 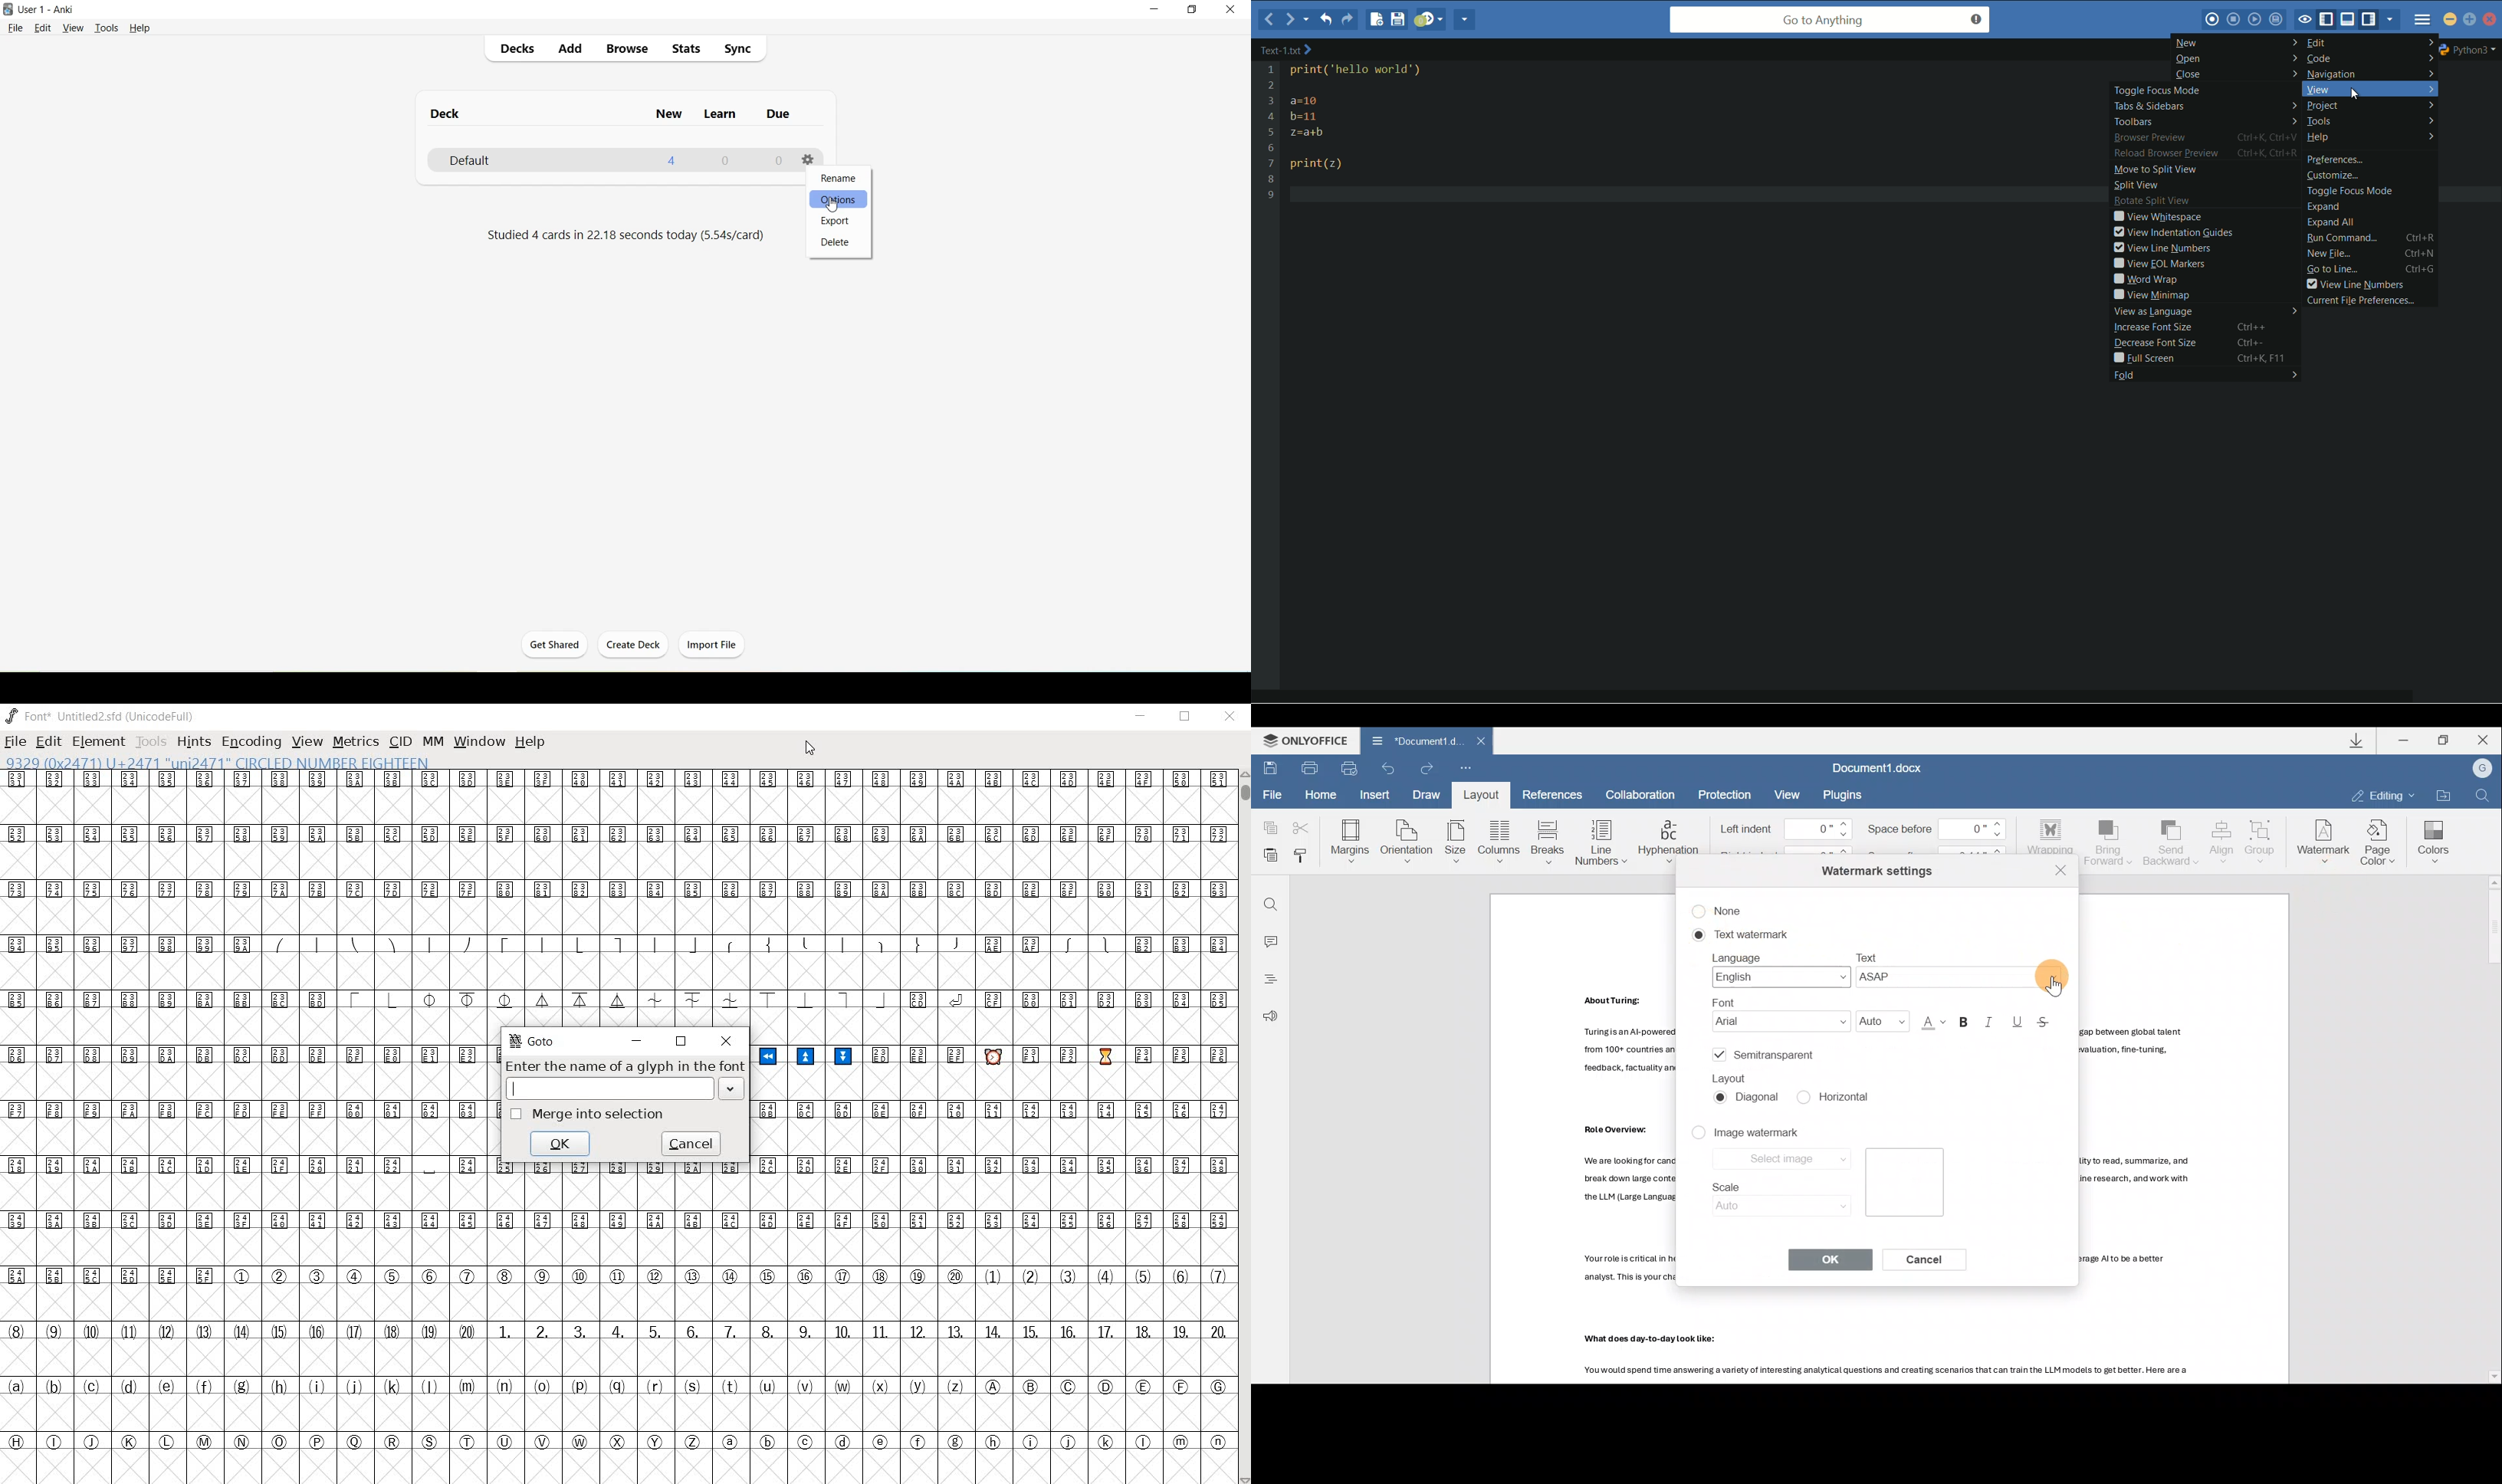 I want to click on Close, so click(x=1229, y=12).